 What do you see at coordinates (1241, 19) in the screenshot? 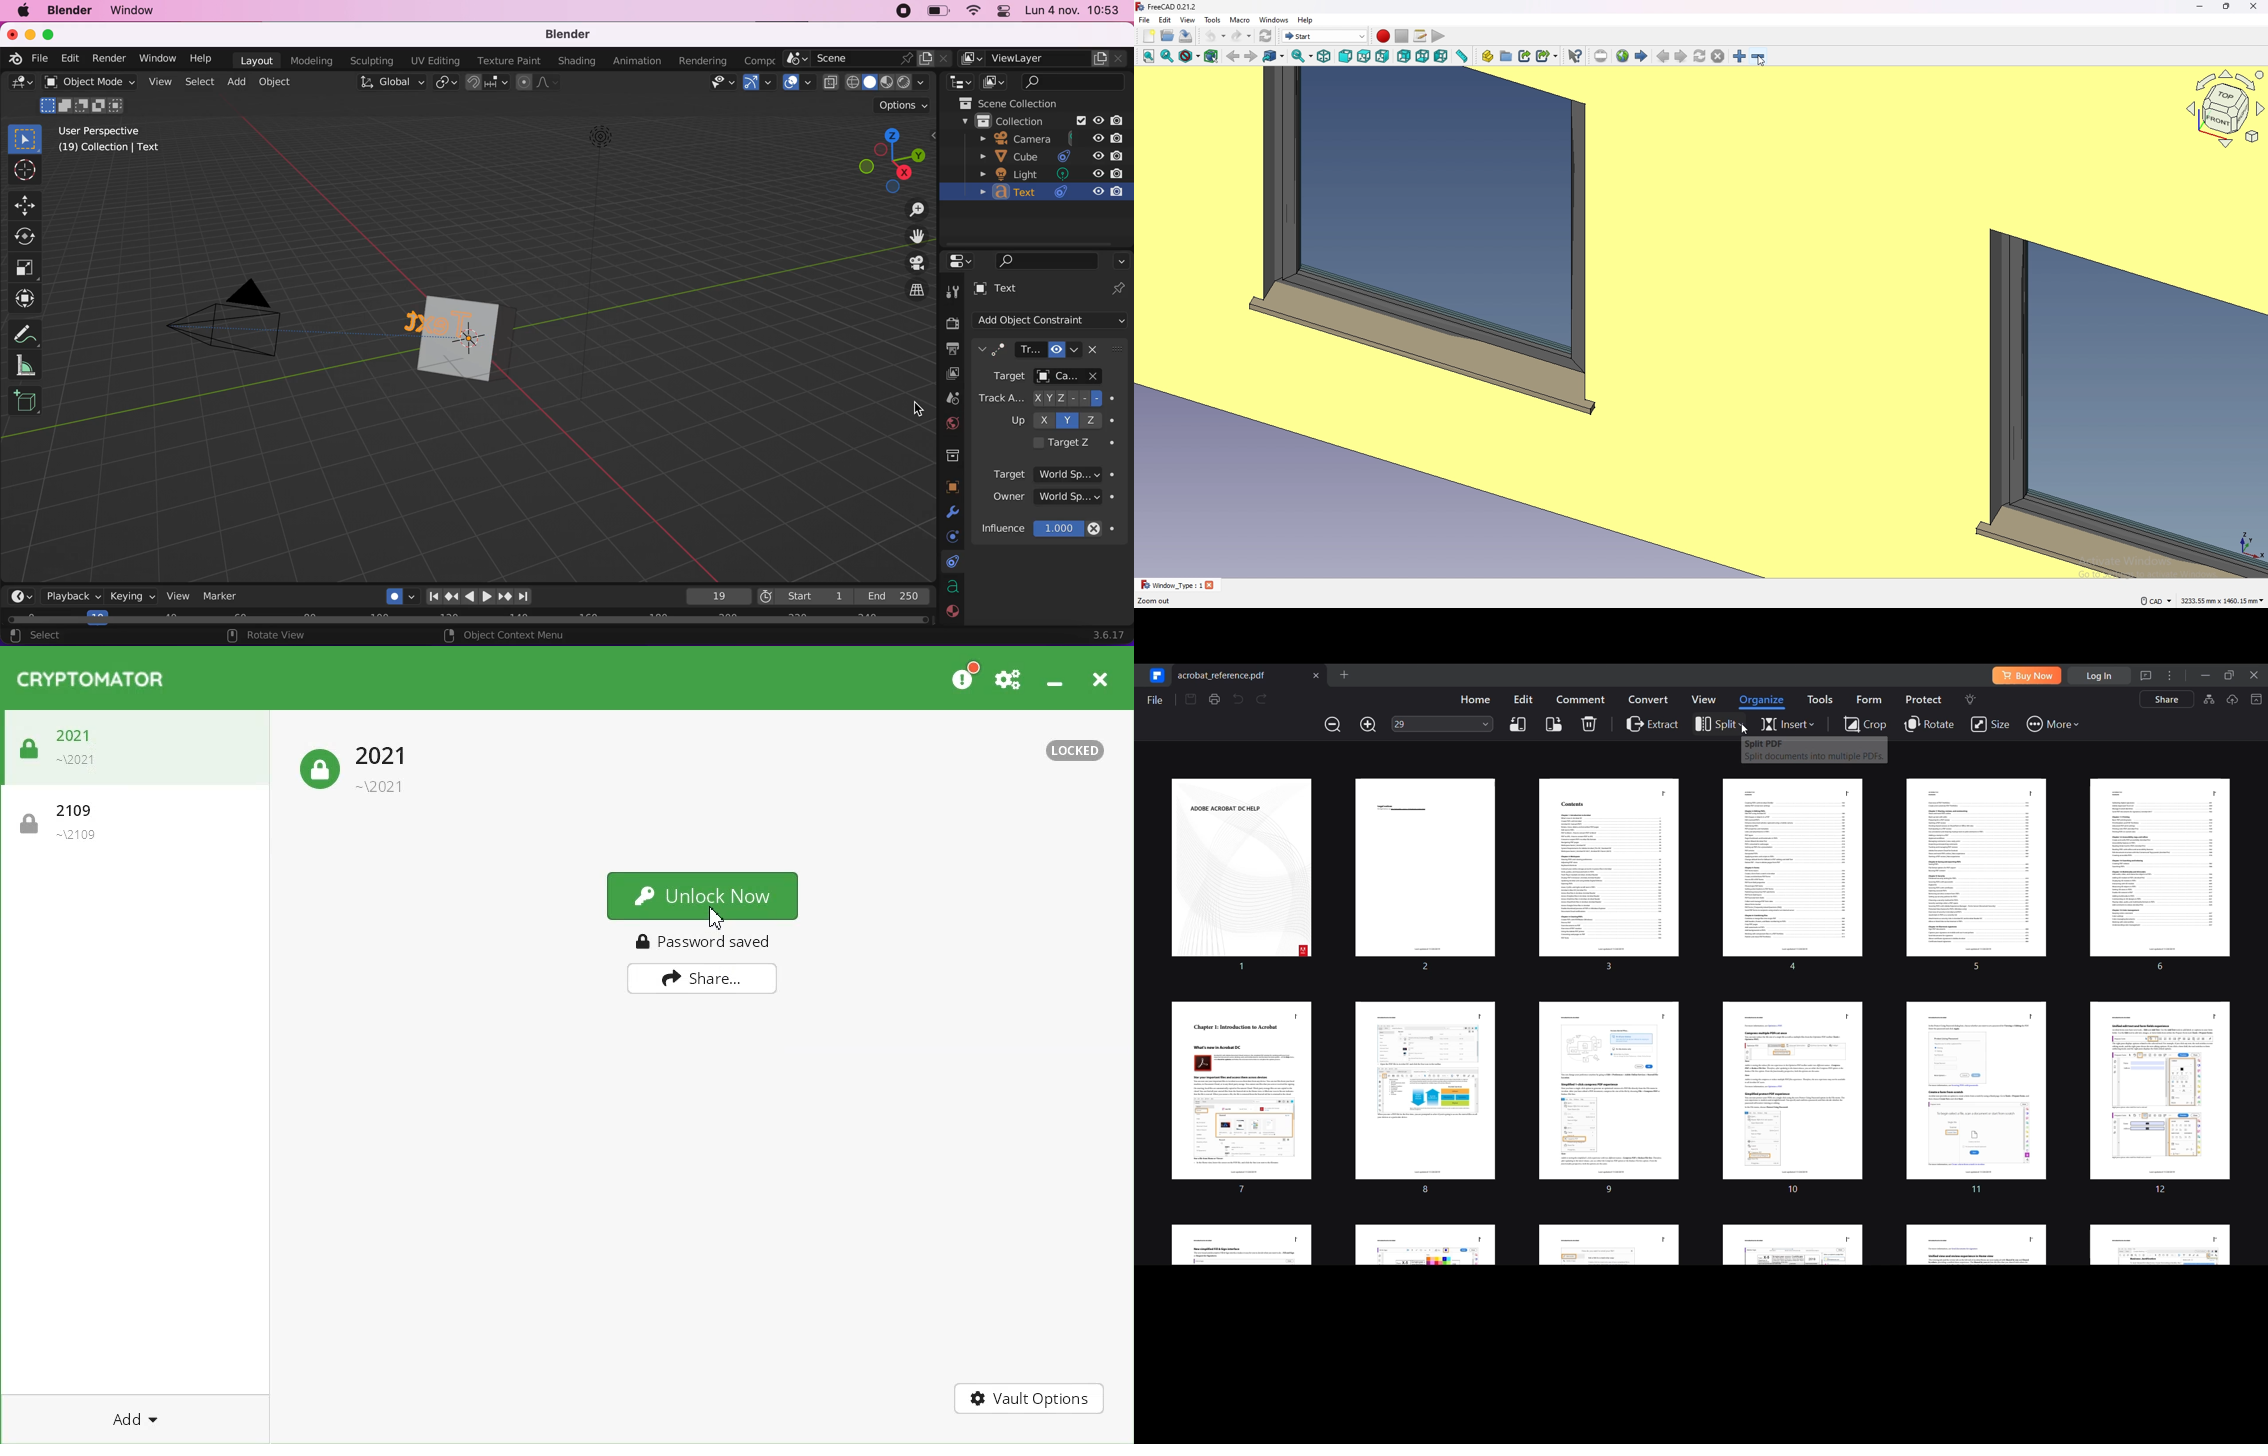
I see `macro` at bounding box center [1241, 19].